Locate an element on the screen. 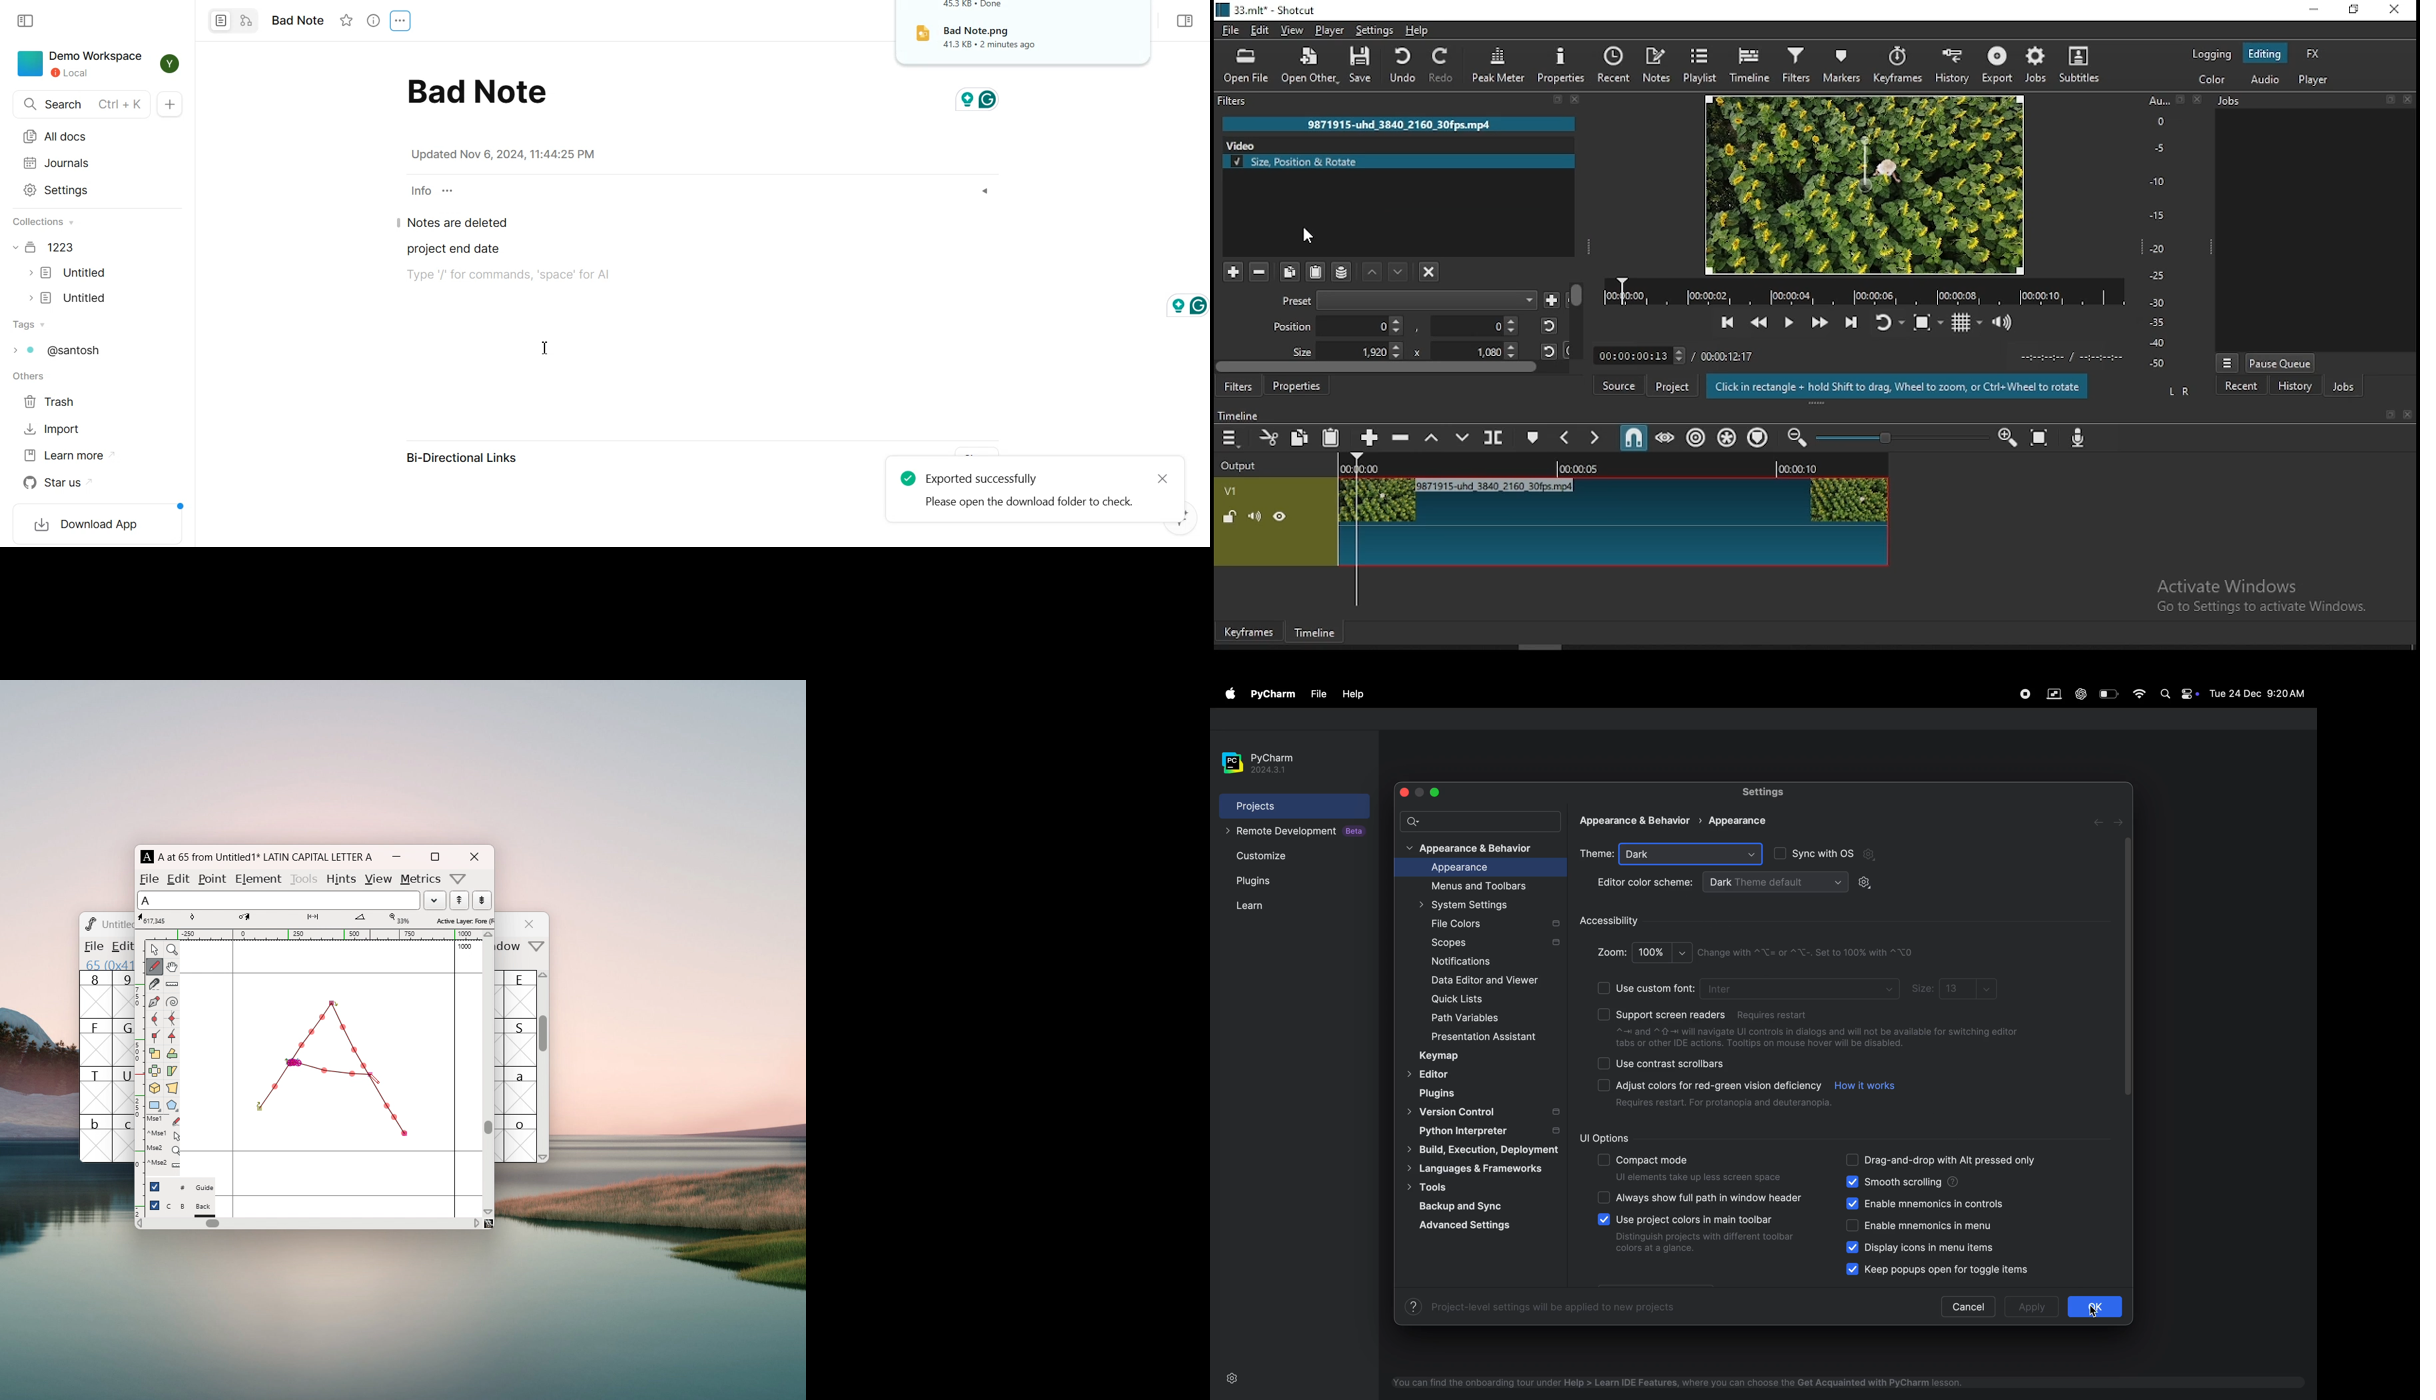  ripple markers is located at coordinates (1757, 436).